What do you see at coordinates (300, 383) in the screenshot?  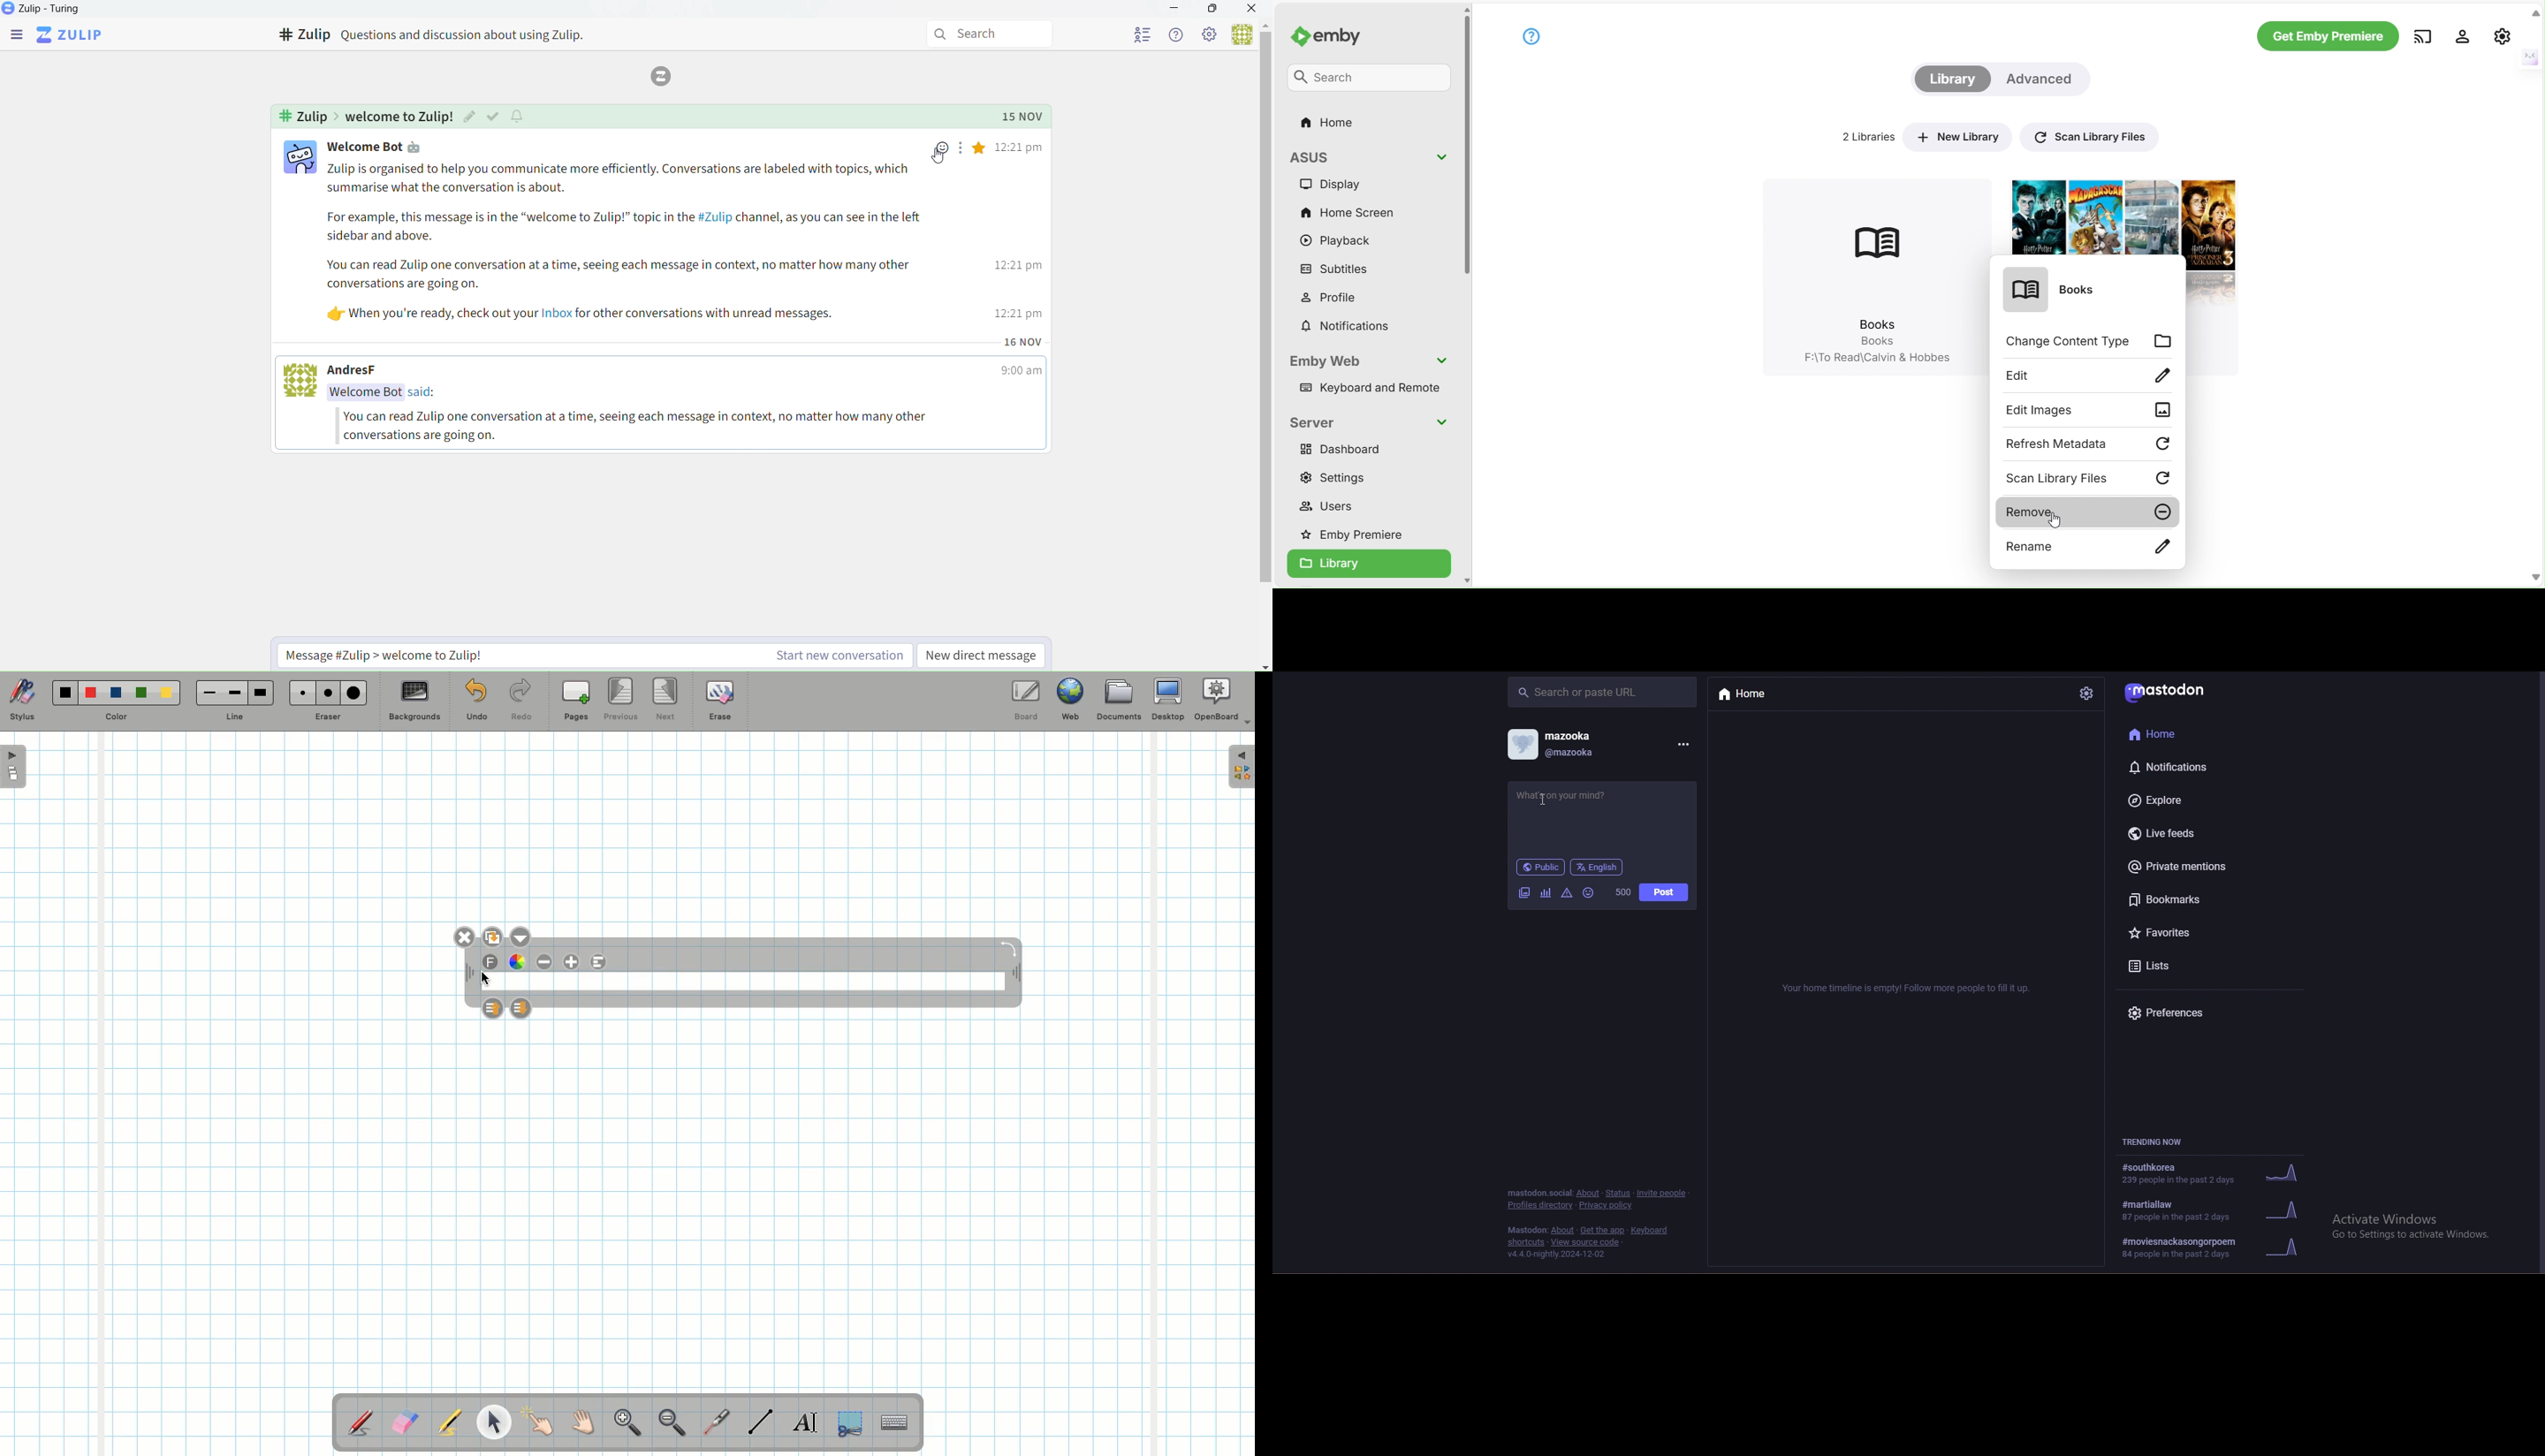 I see `user profile` at bounding box center [300, 383].